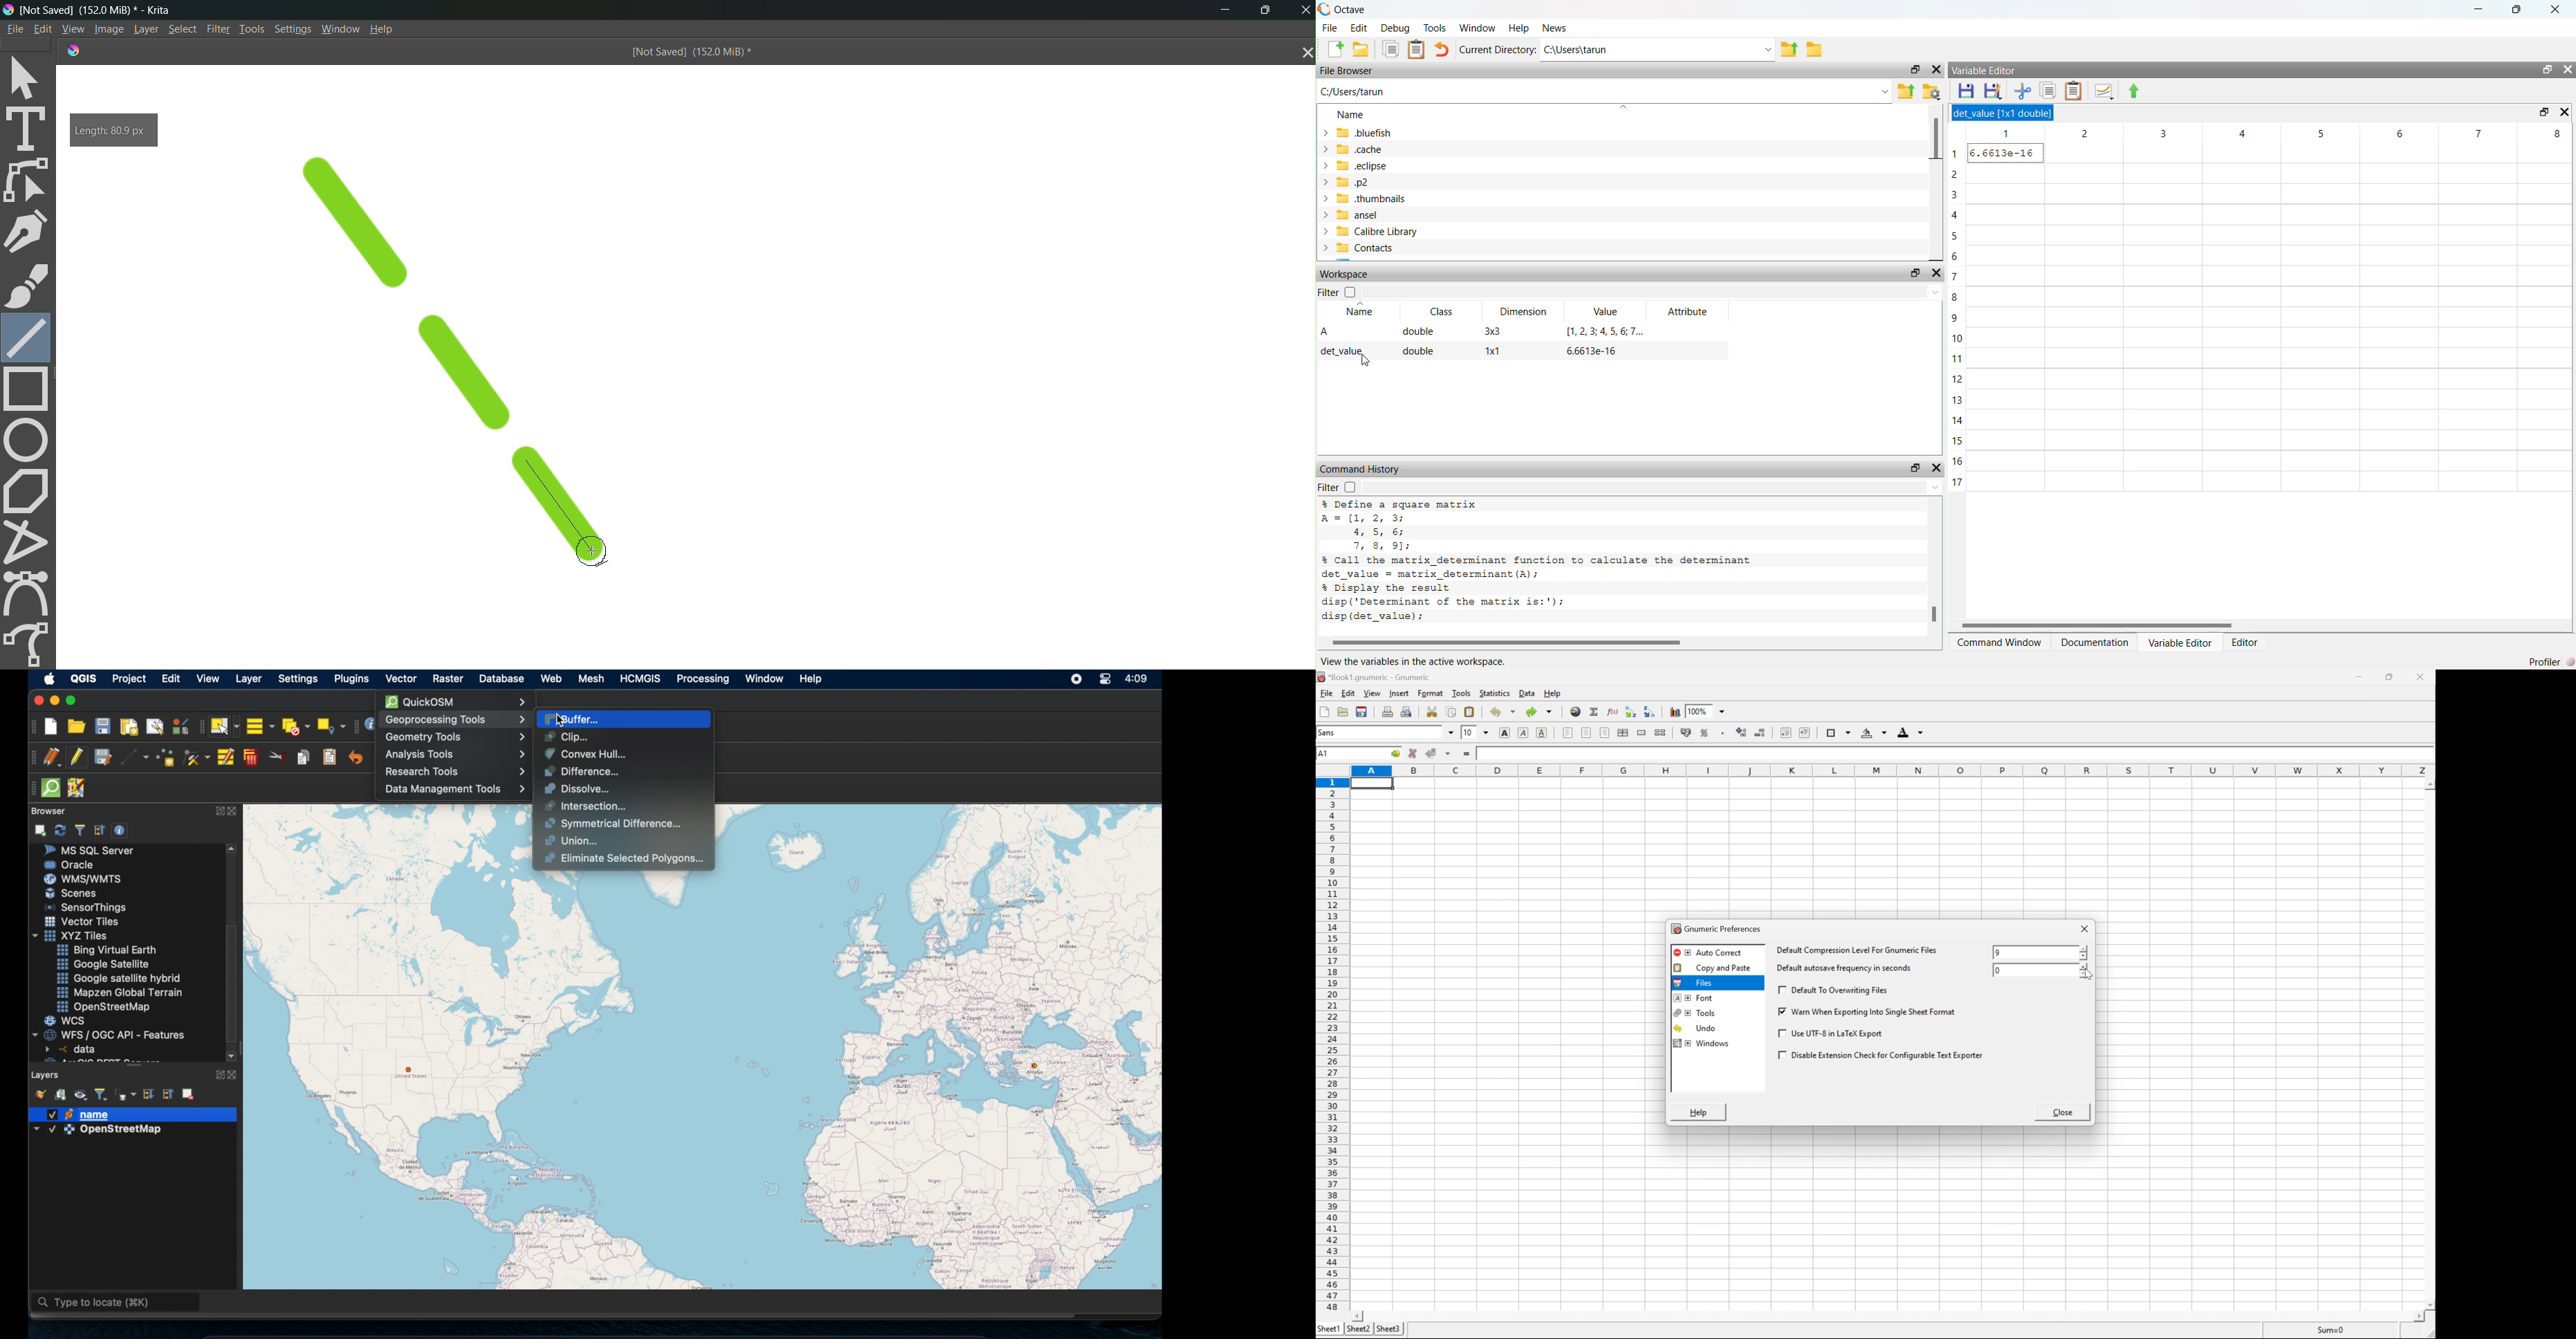 This screenshot has width=2576, height=1344. What do you see at coordinates (1357, 149) in the screenshot?
I see `cache` at bounding box center [1357, 149].